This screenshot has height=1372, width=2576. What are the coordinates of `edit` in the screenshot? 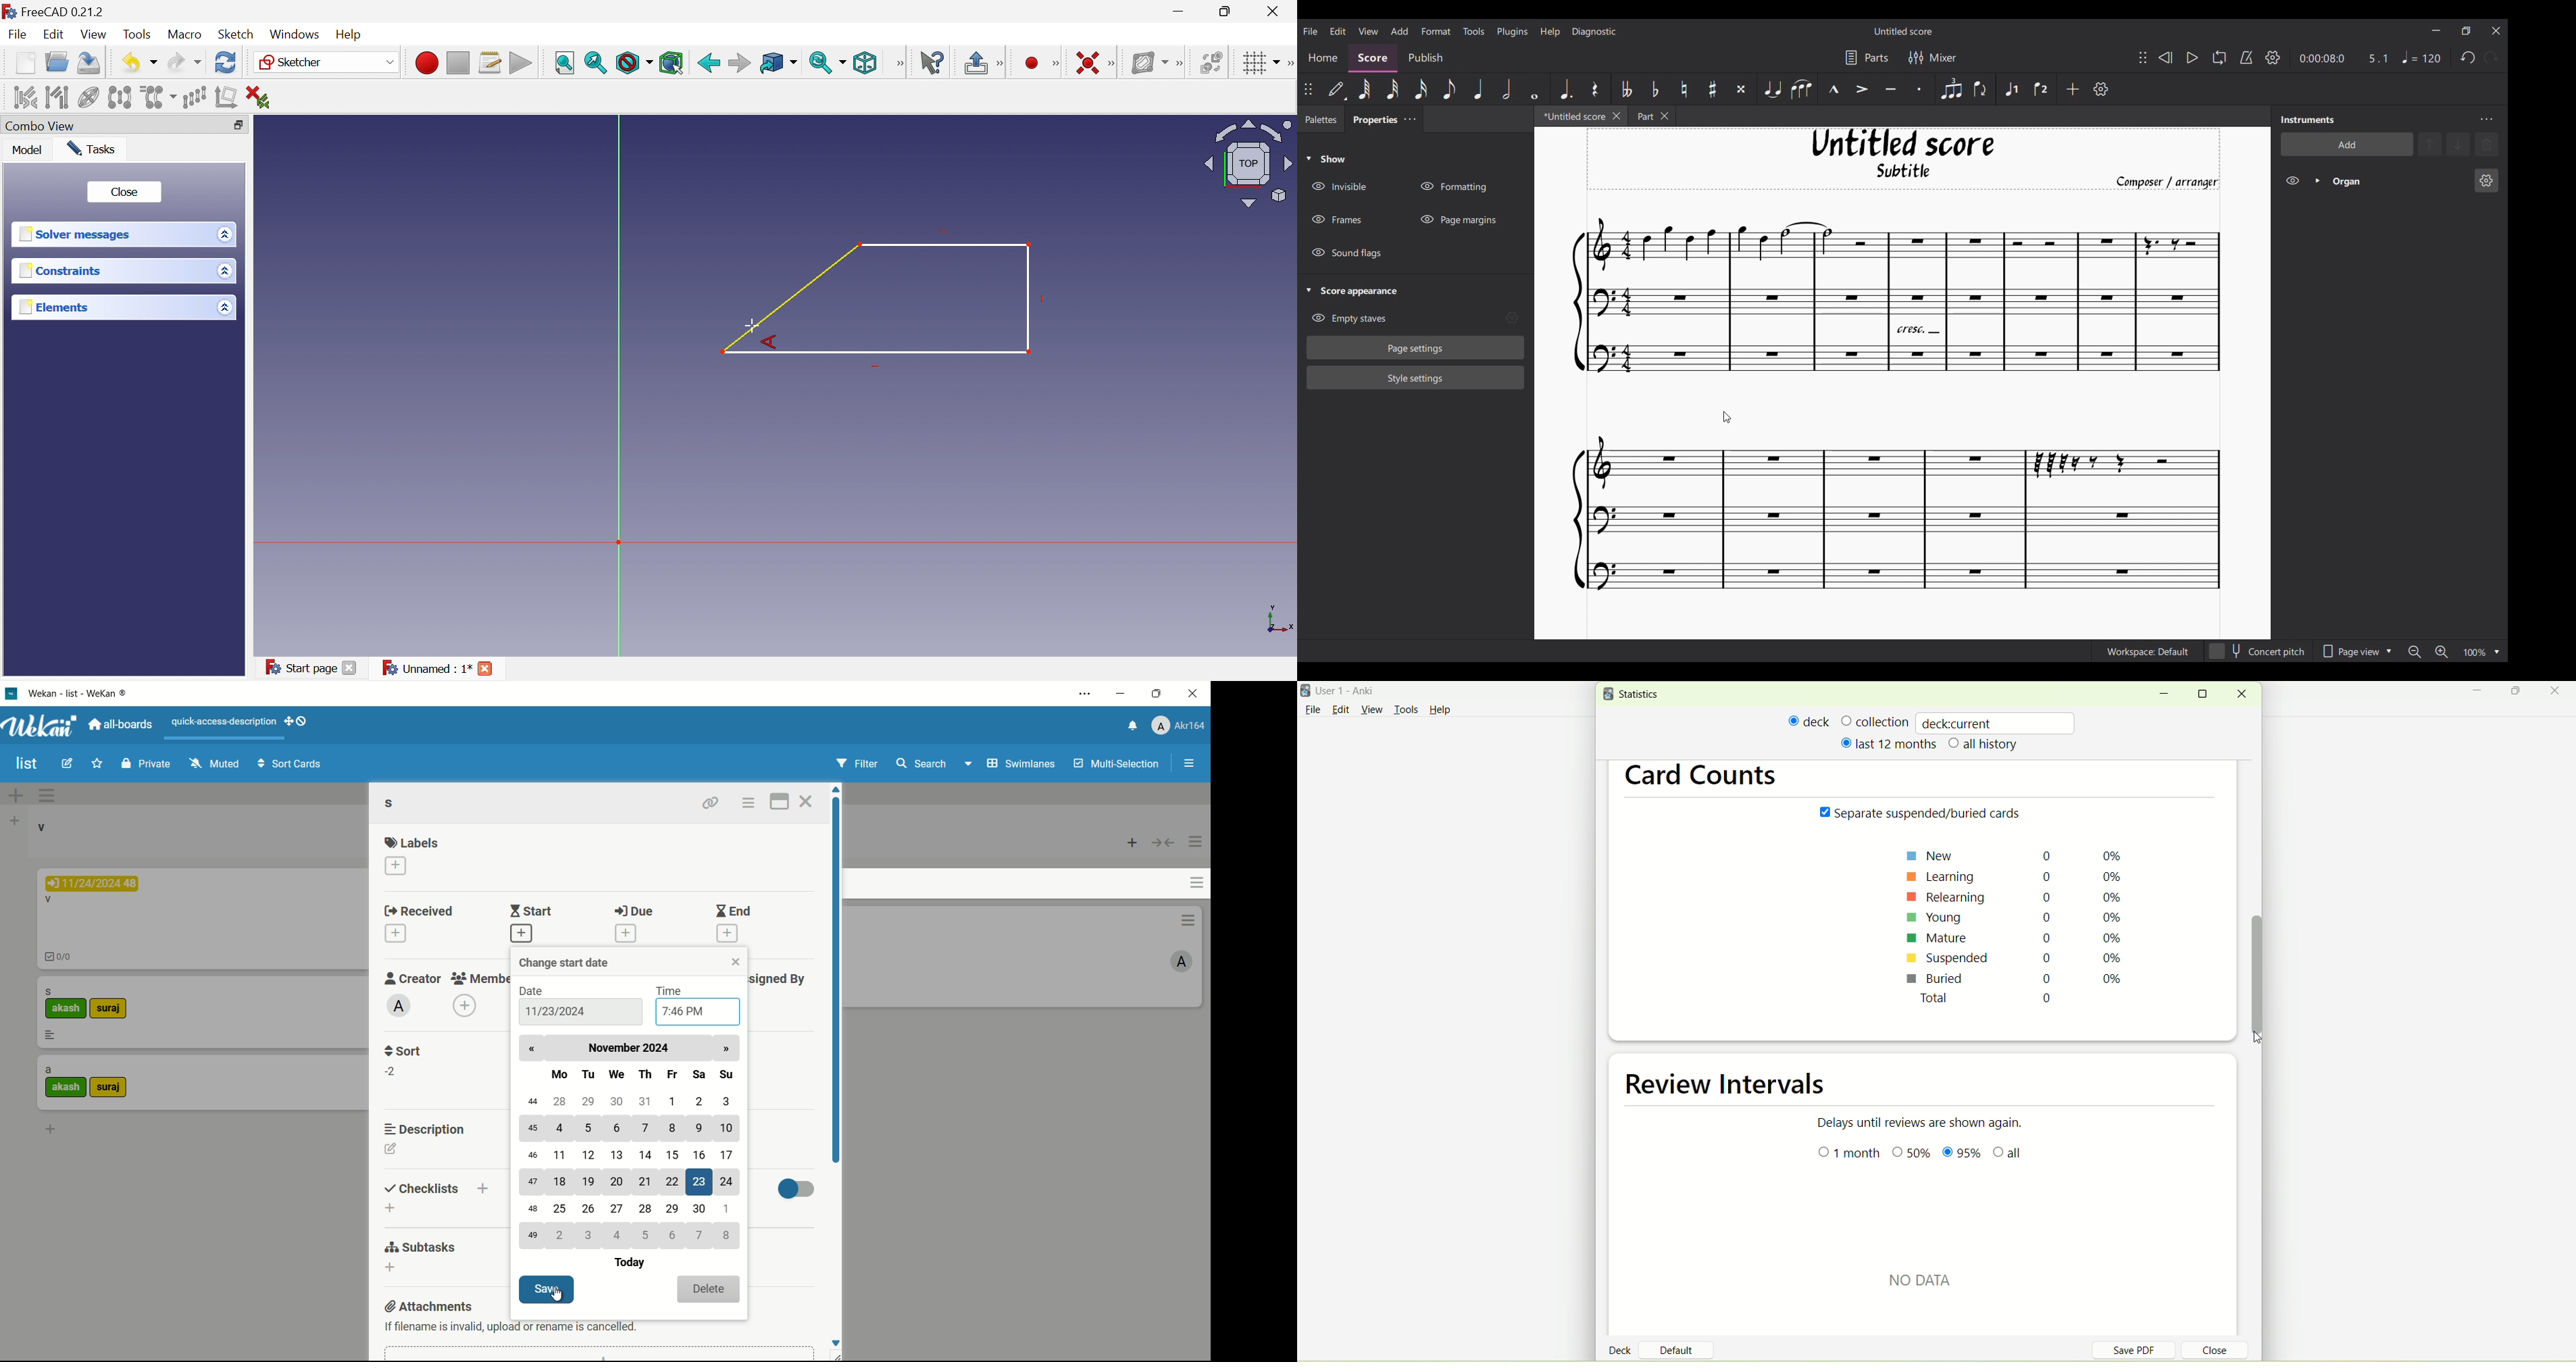 It's located at (67, 763).